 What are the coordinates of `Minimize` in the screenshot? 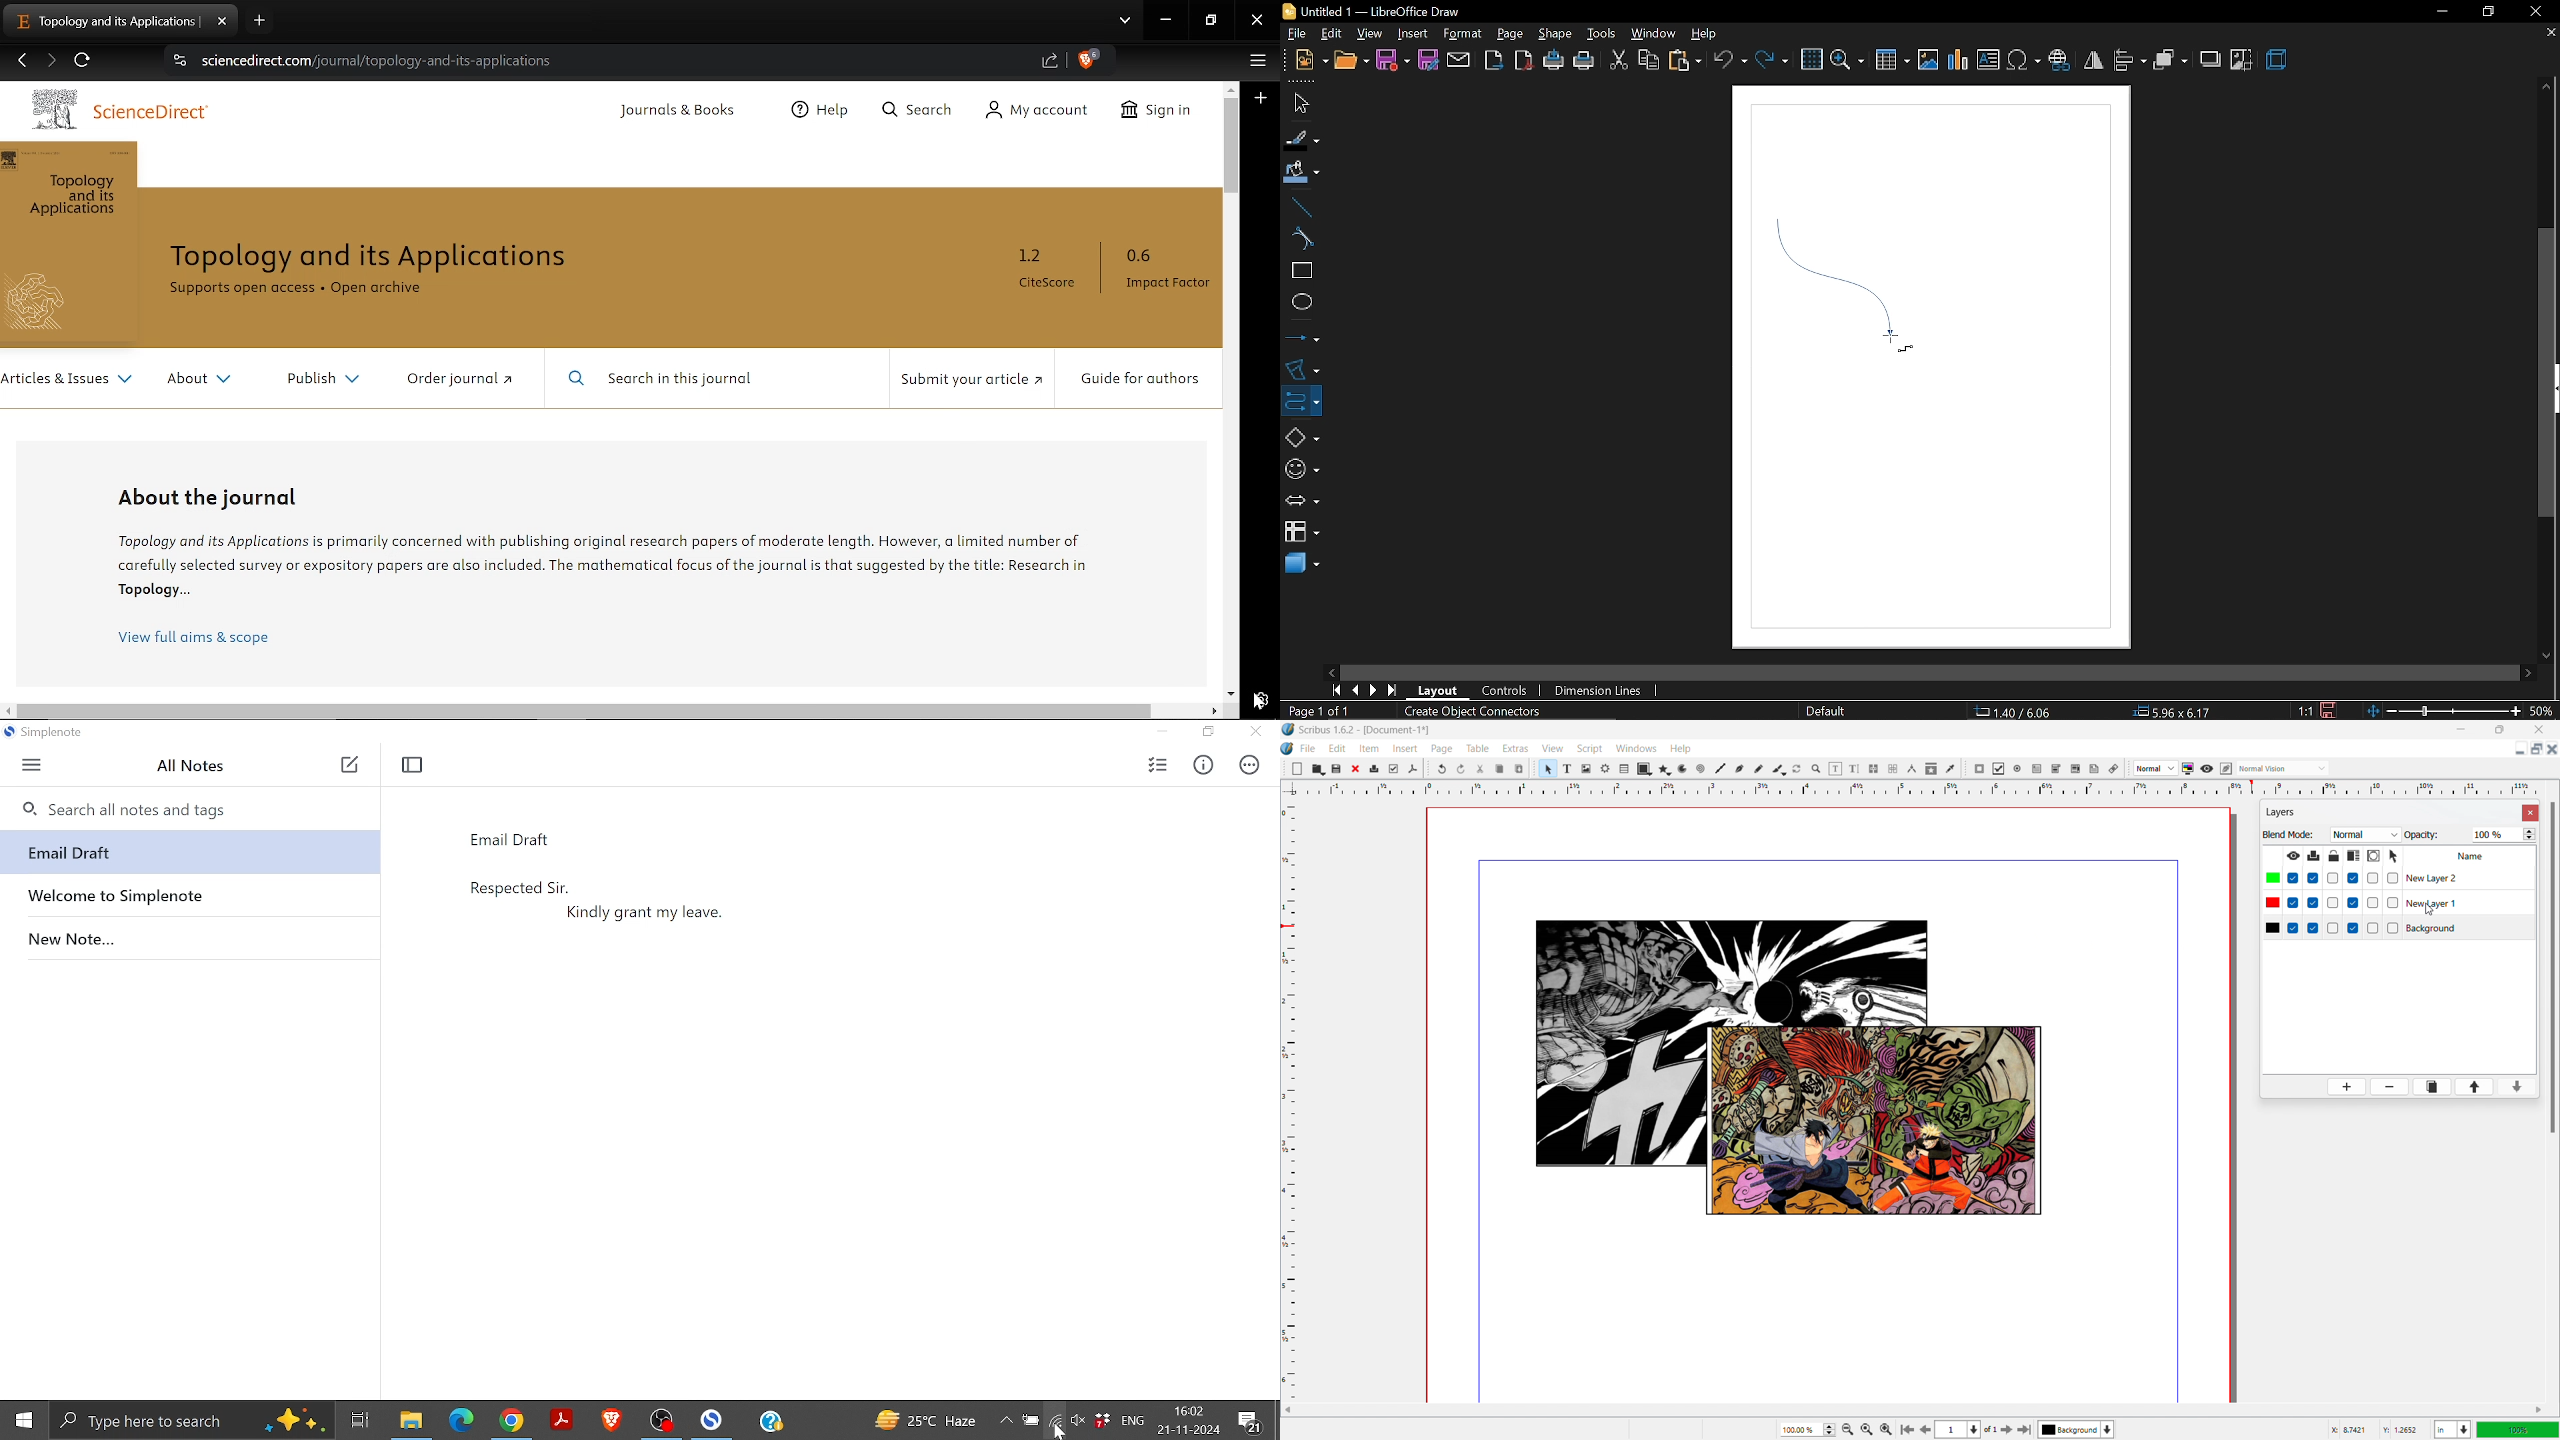 It's located at (1168, 732).